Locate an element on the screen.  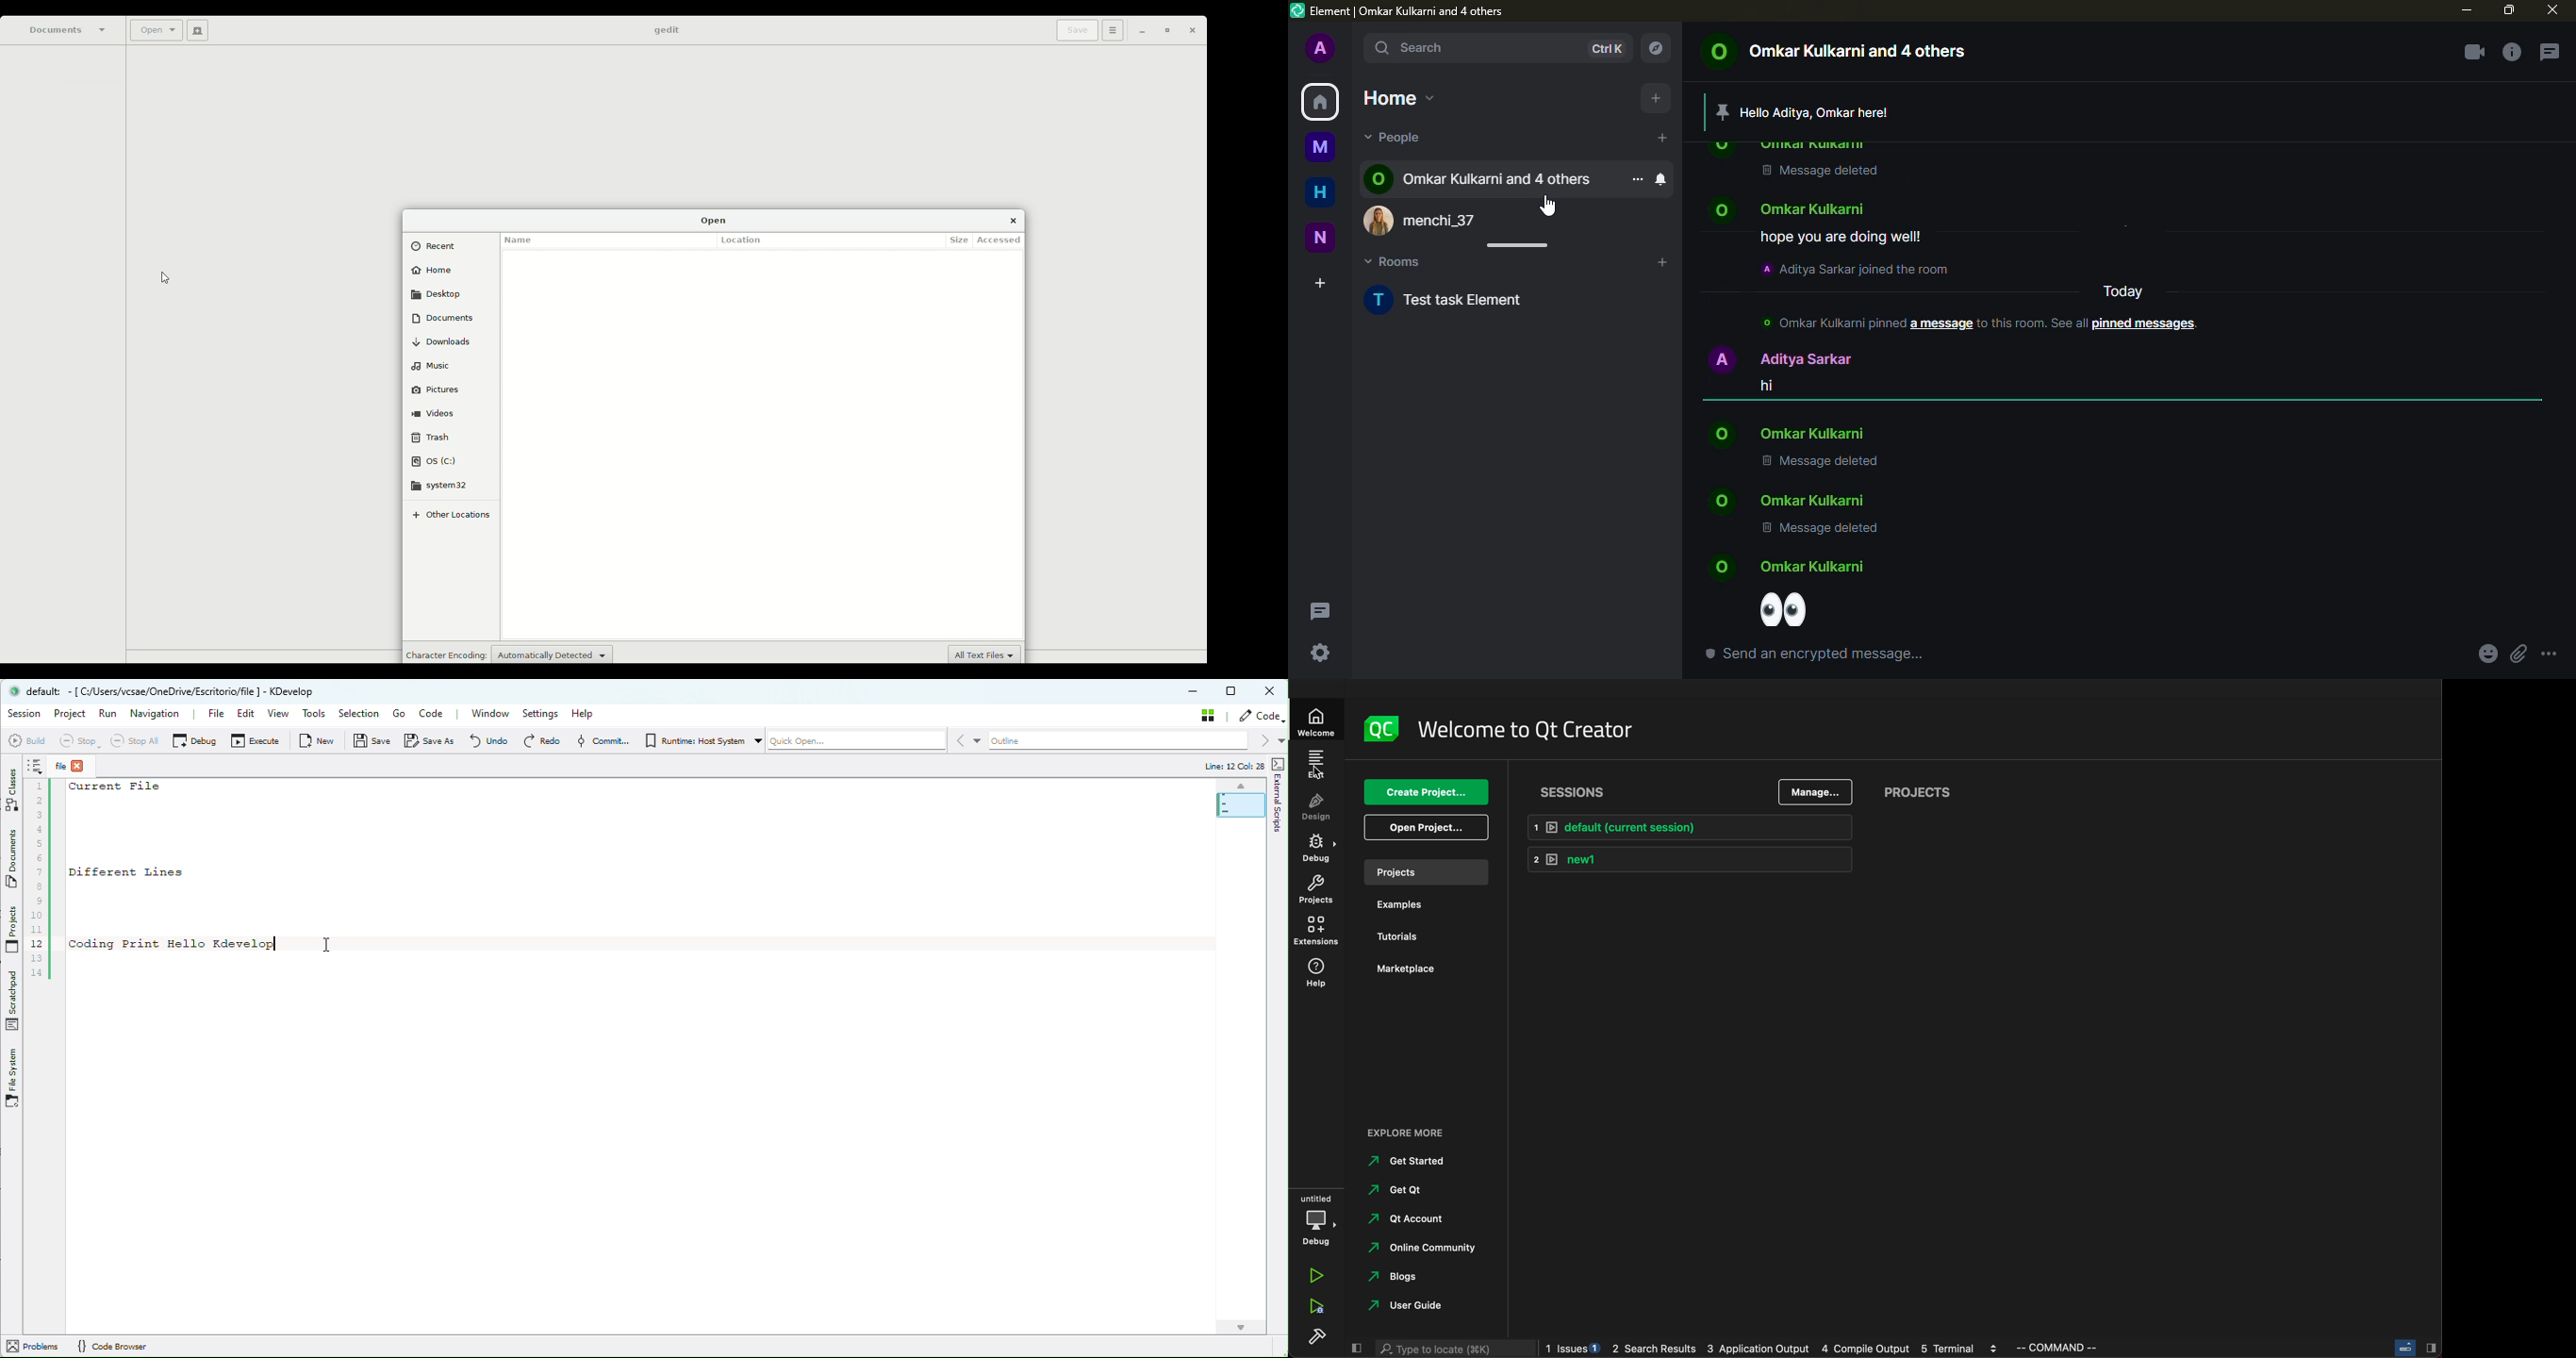
new is located at coordinates (1322, 238).